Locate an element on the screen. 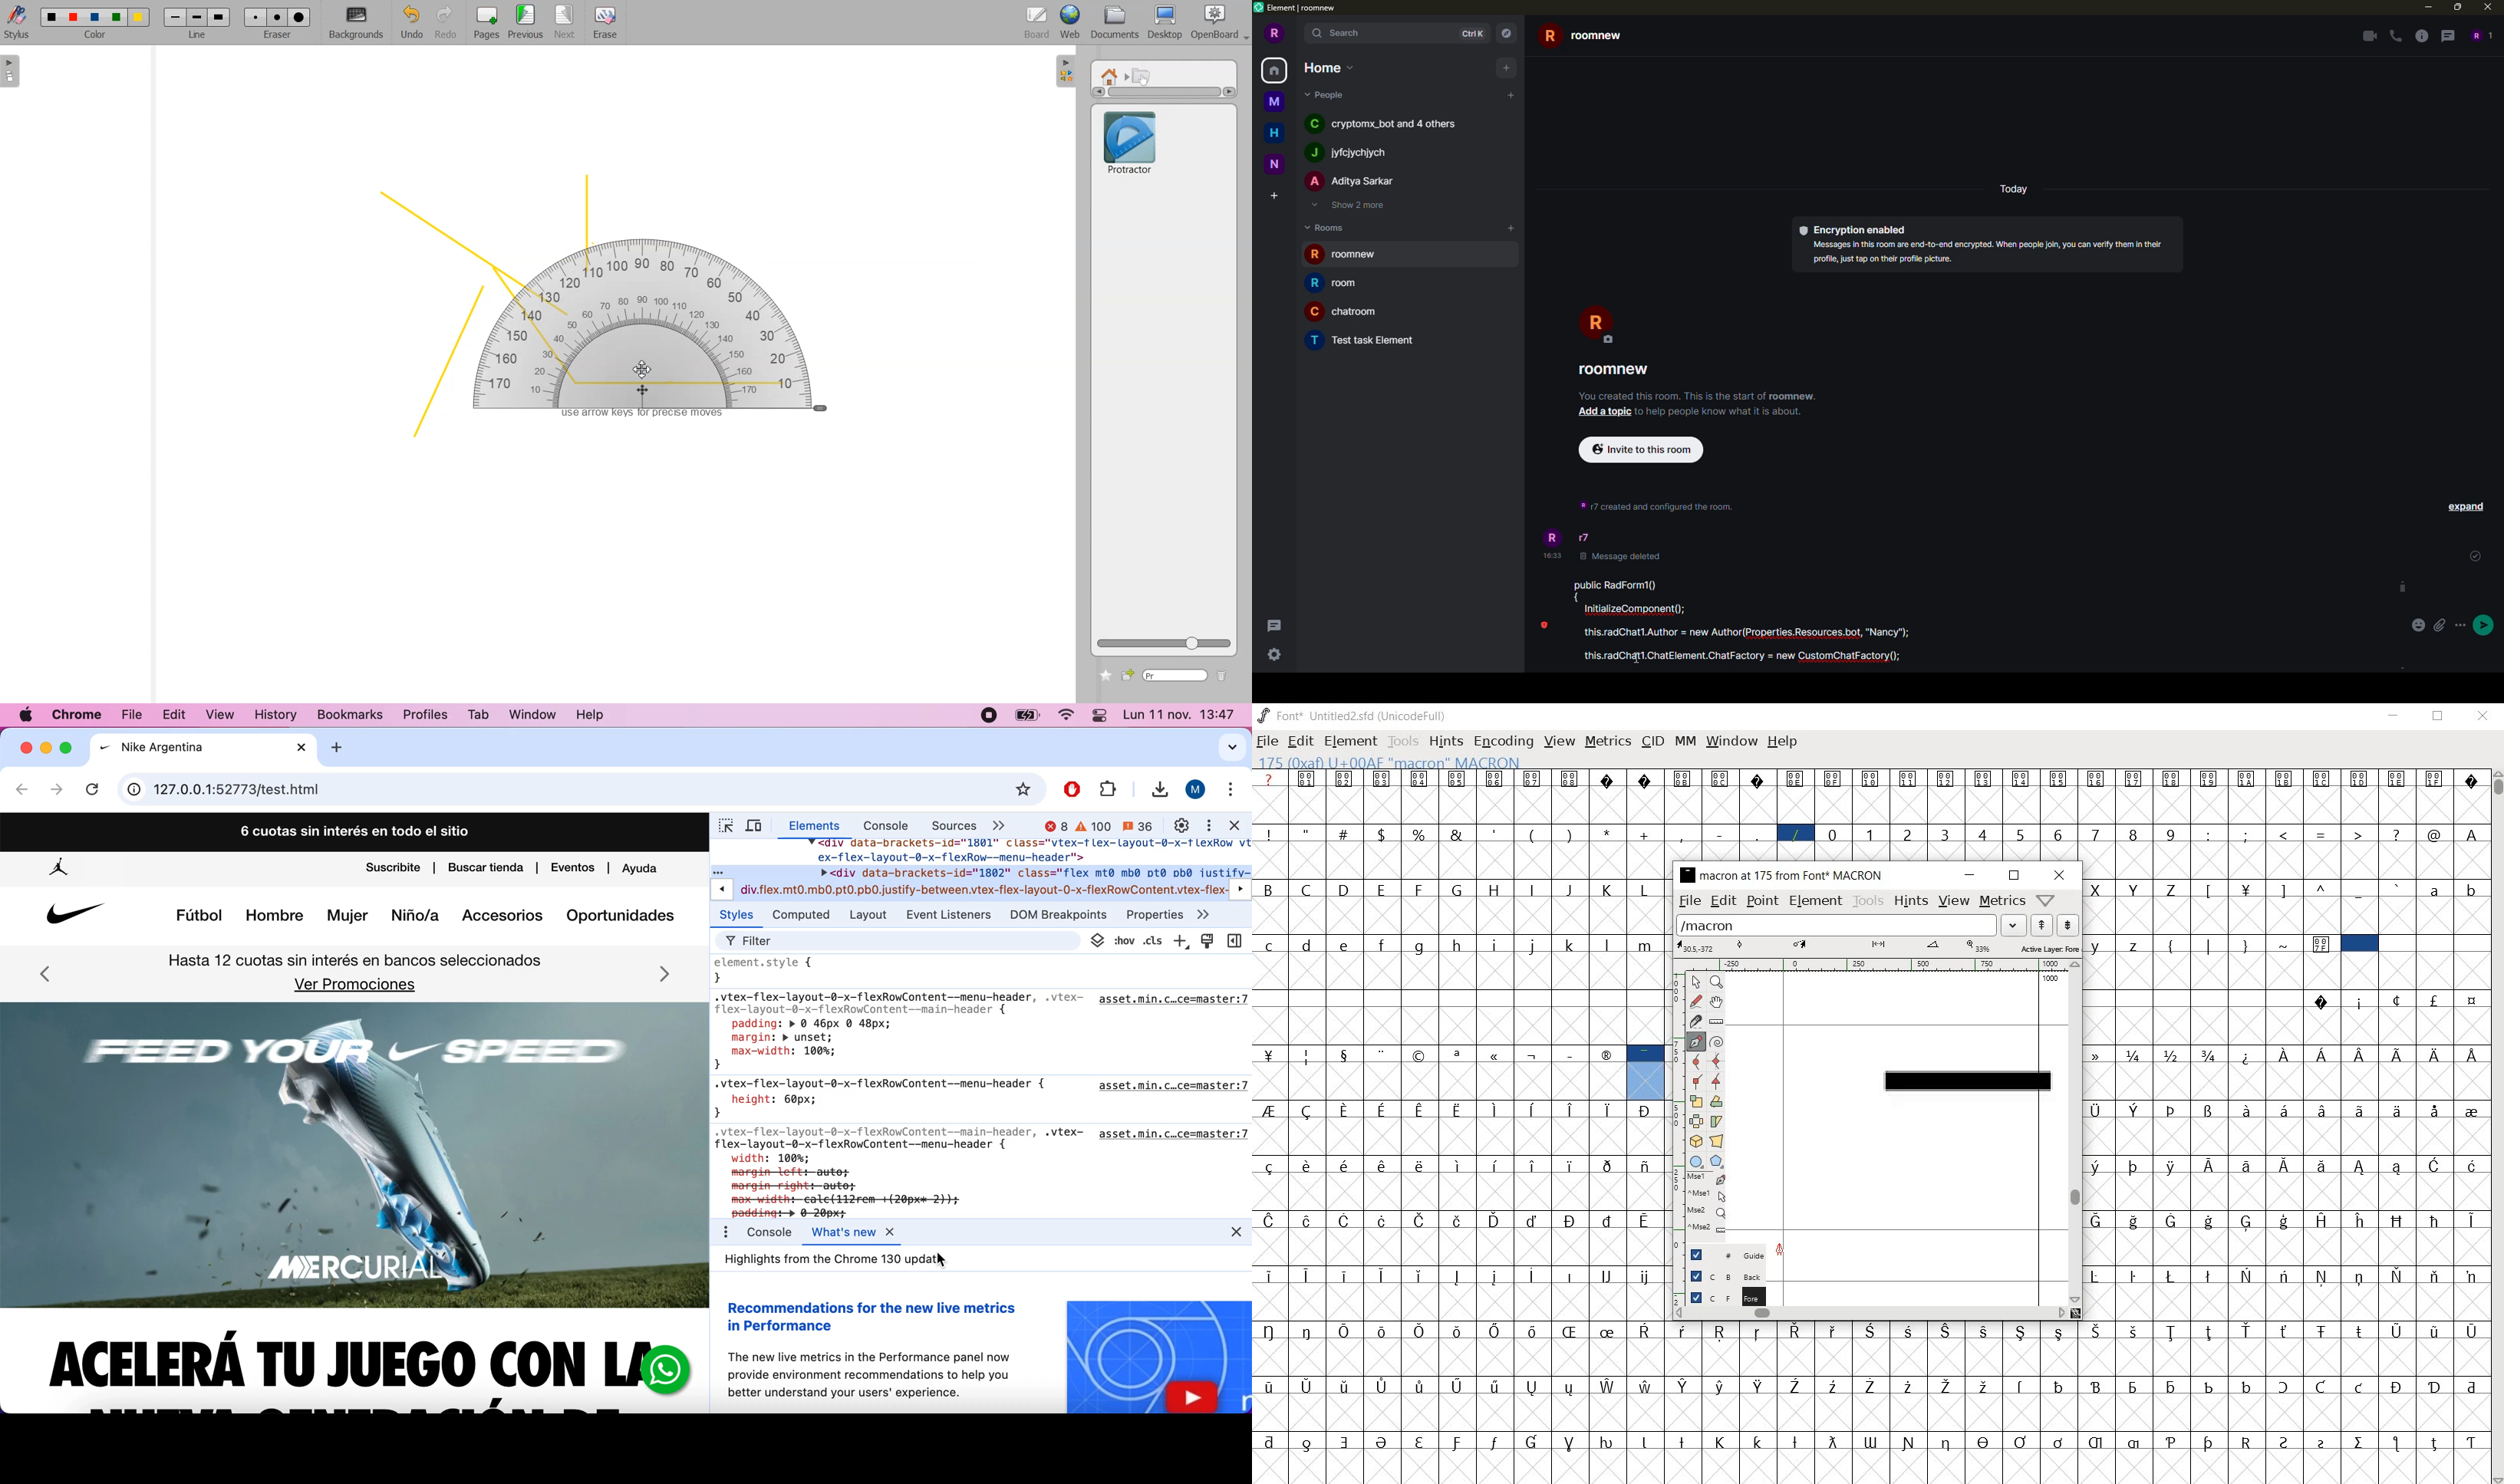  ^ is located at coordinates (2322, 889).